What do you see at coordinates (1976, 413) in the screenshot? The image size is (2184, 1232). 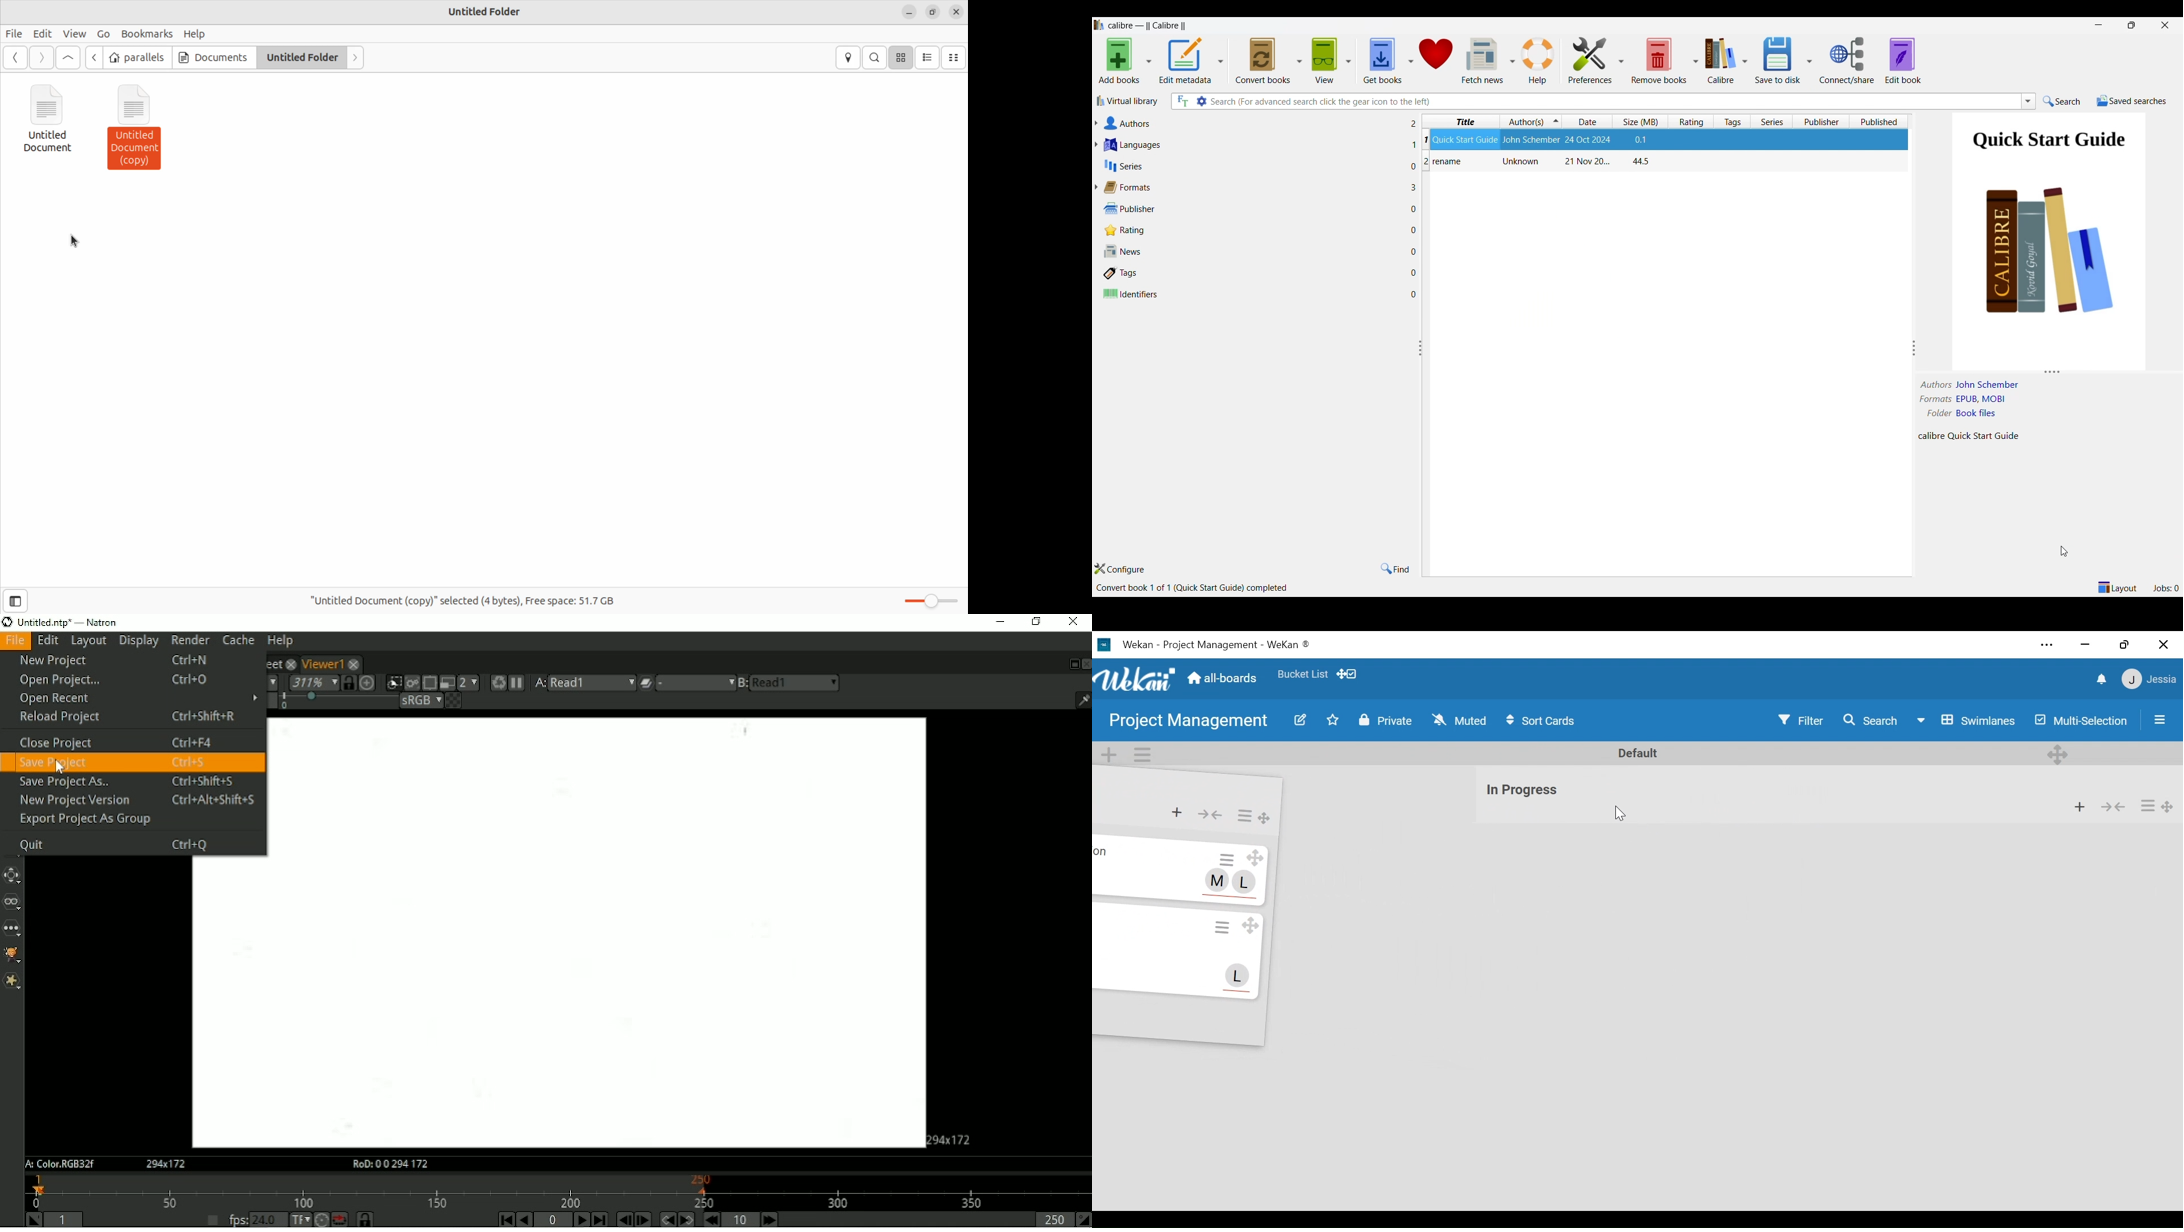 I see `book files` at bounding box center [1976, 413].